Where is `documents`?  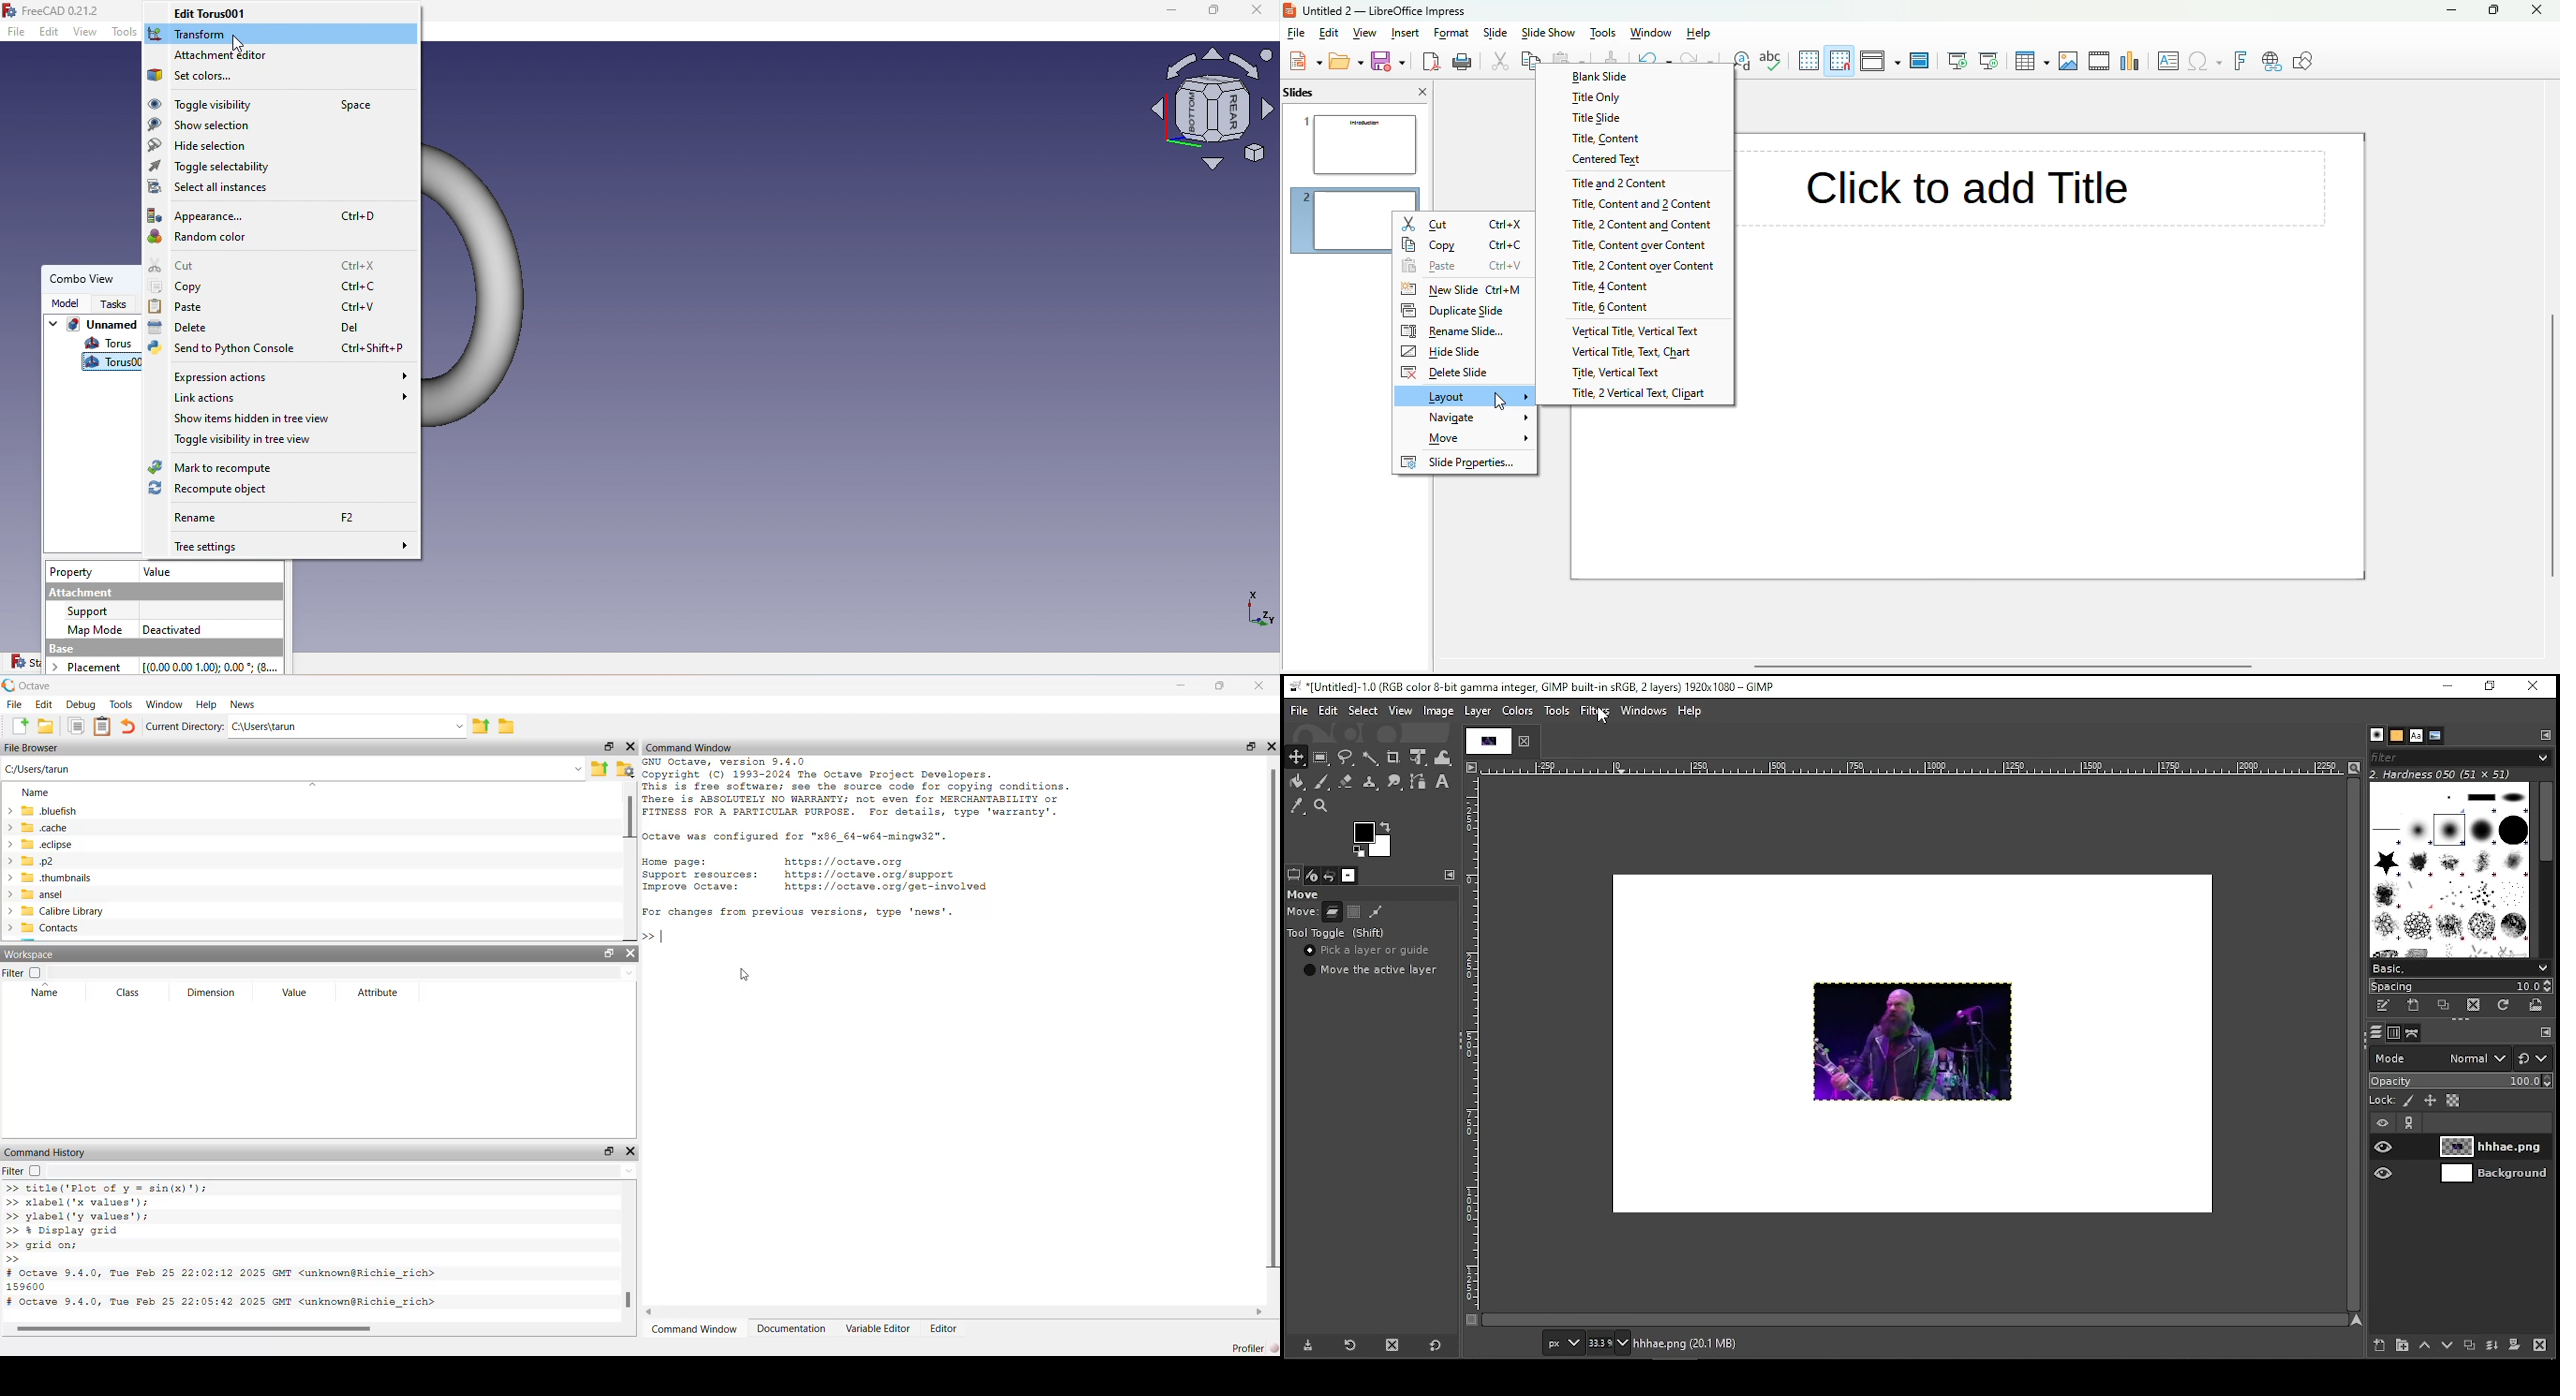 documents is located at coordinates (77, 725).